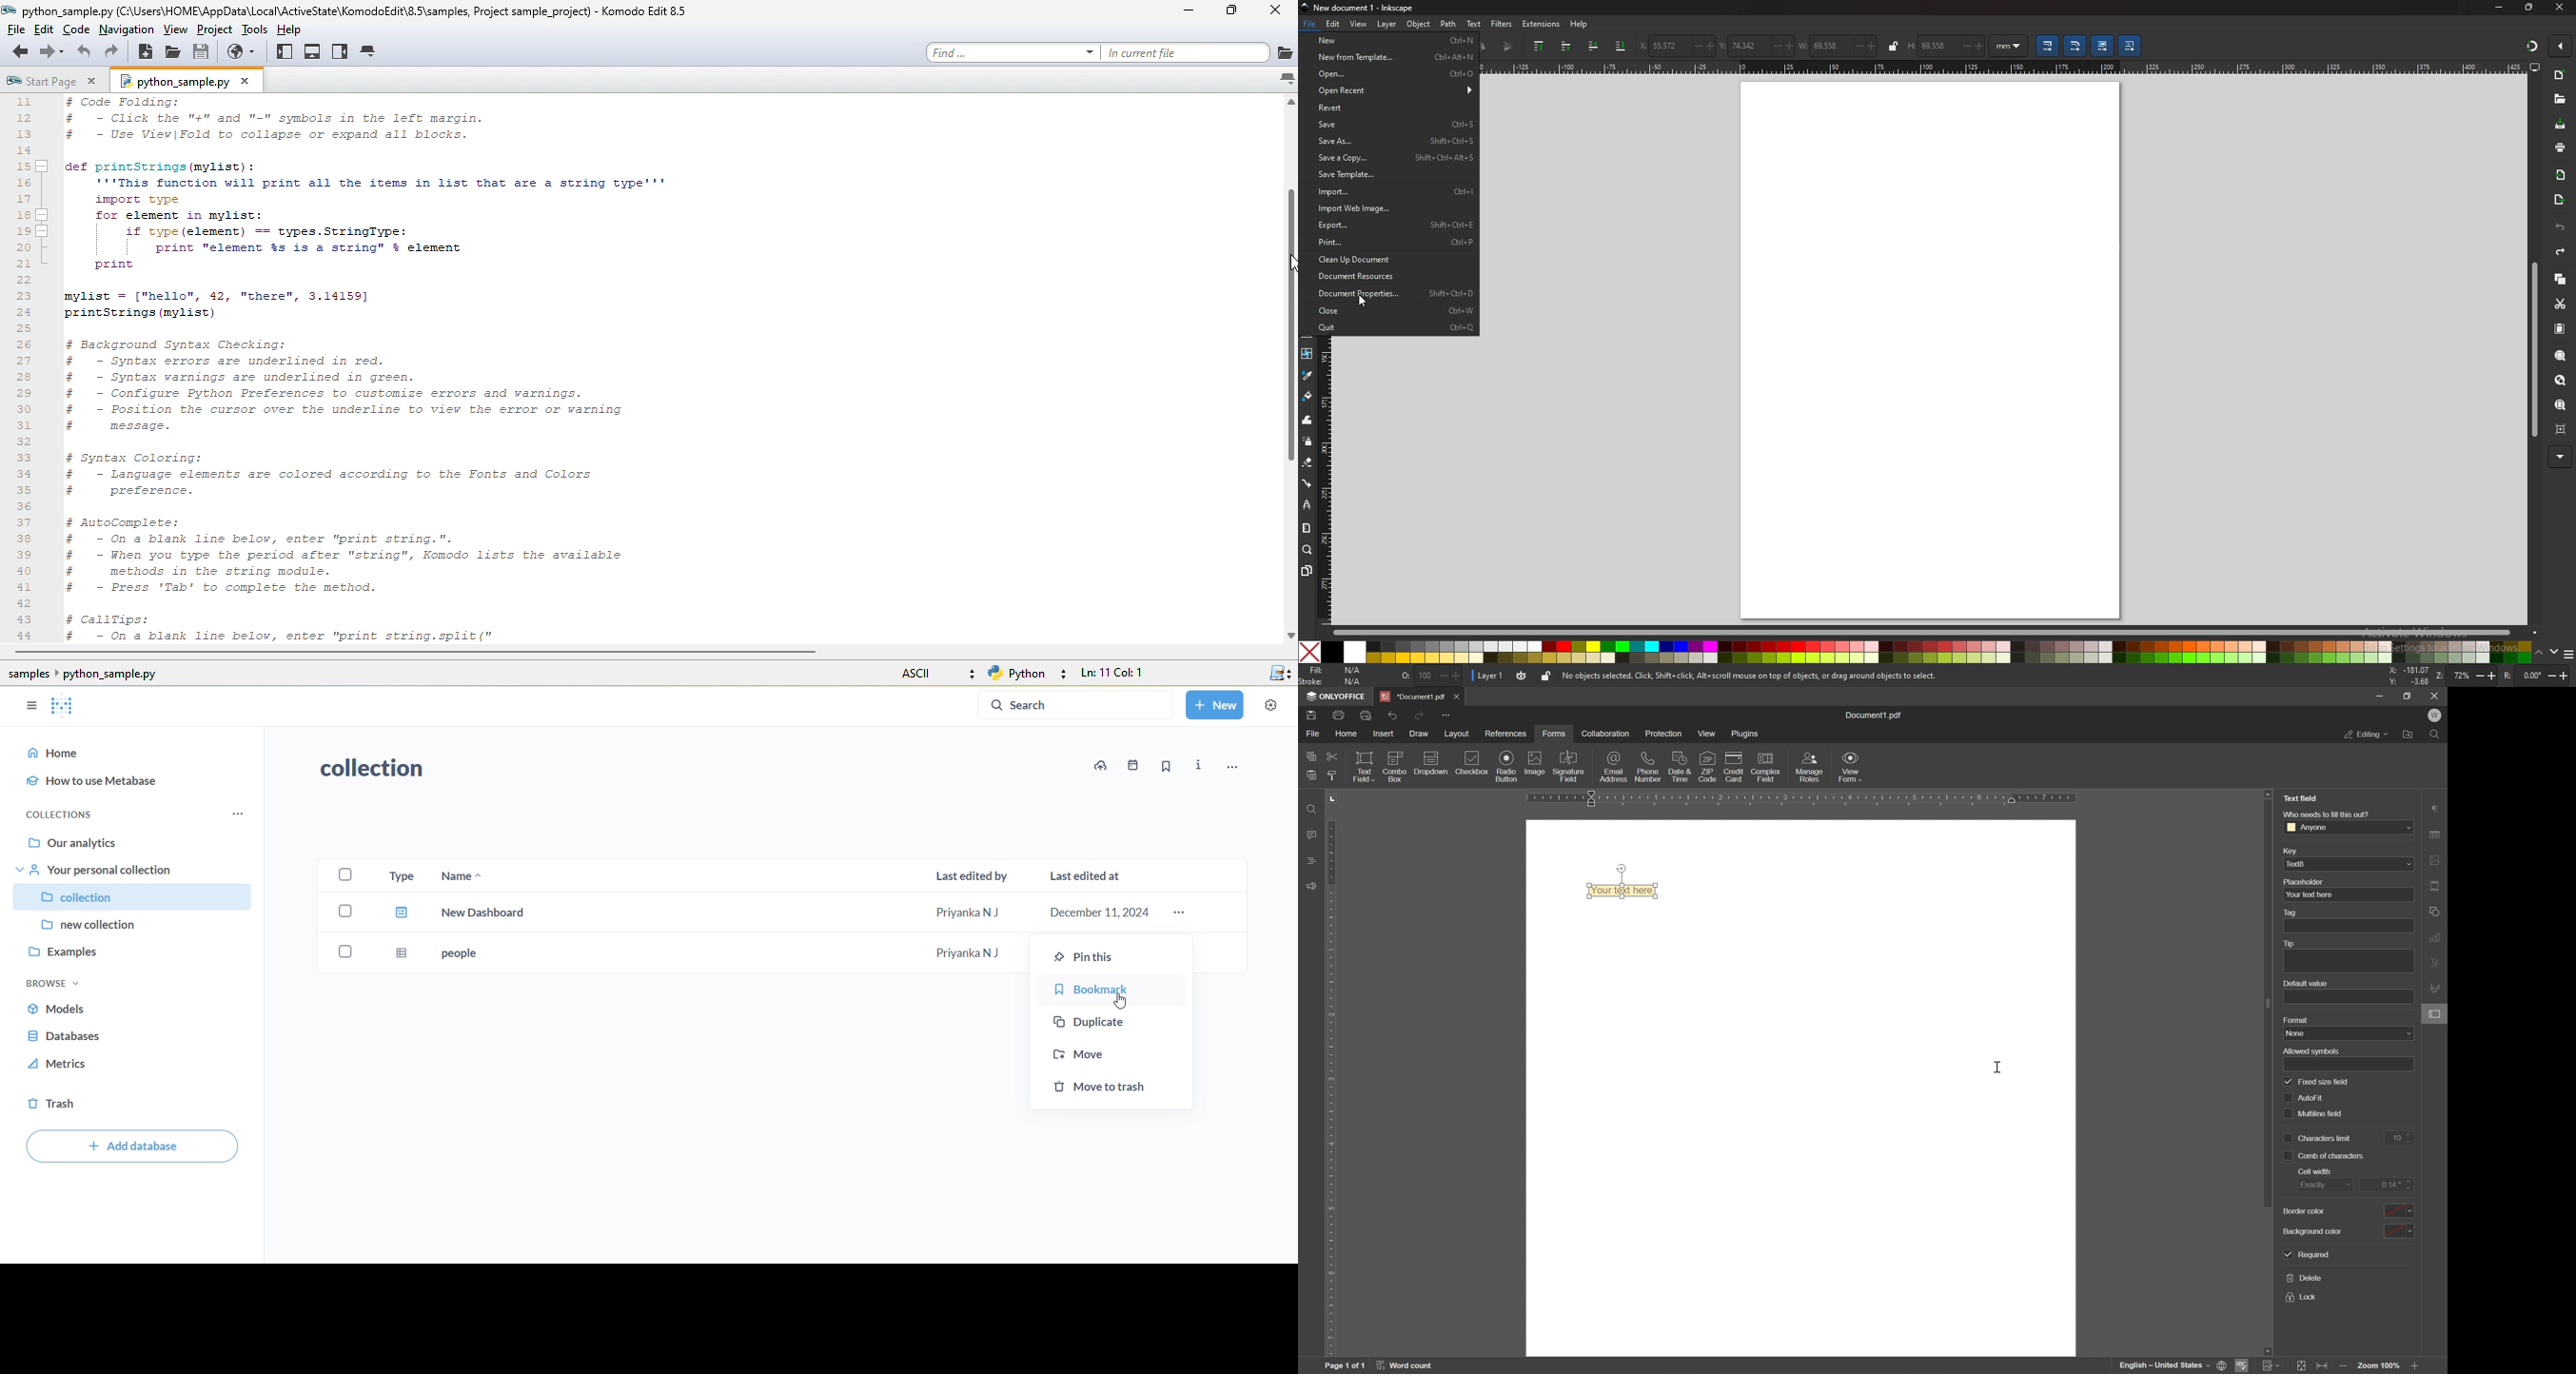  I want to click on date and time, so click(1678, 767).